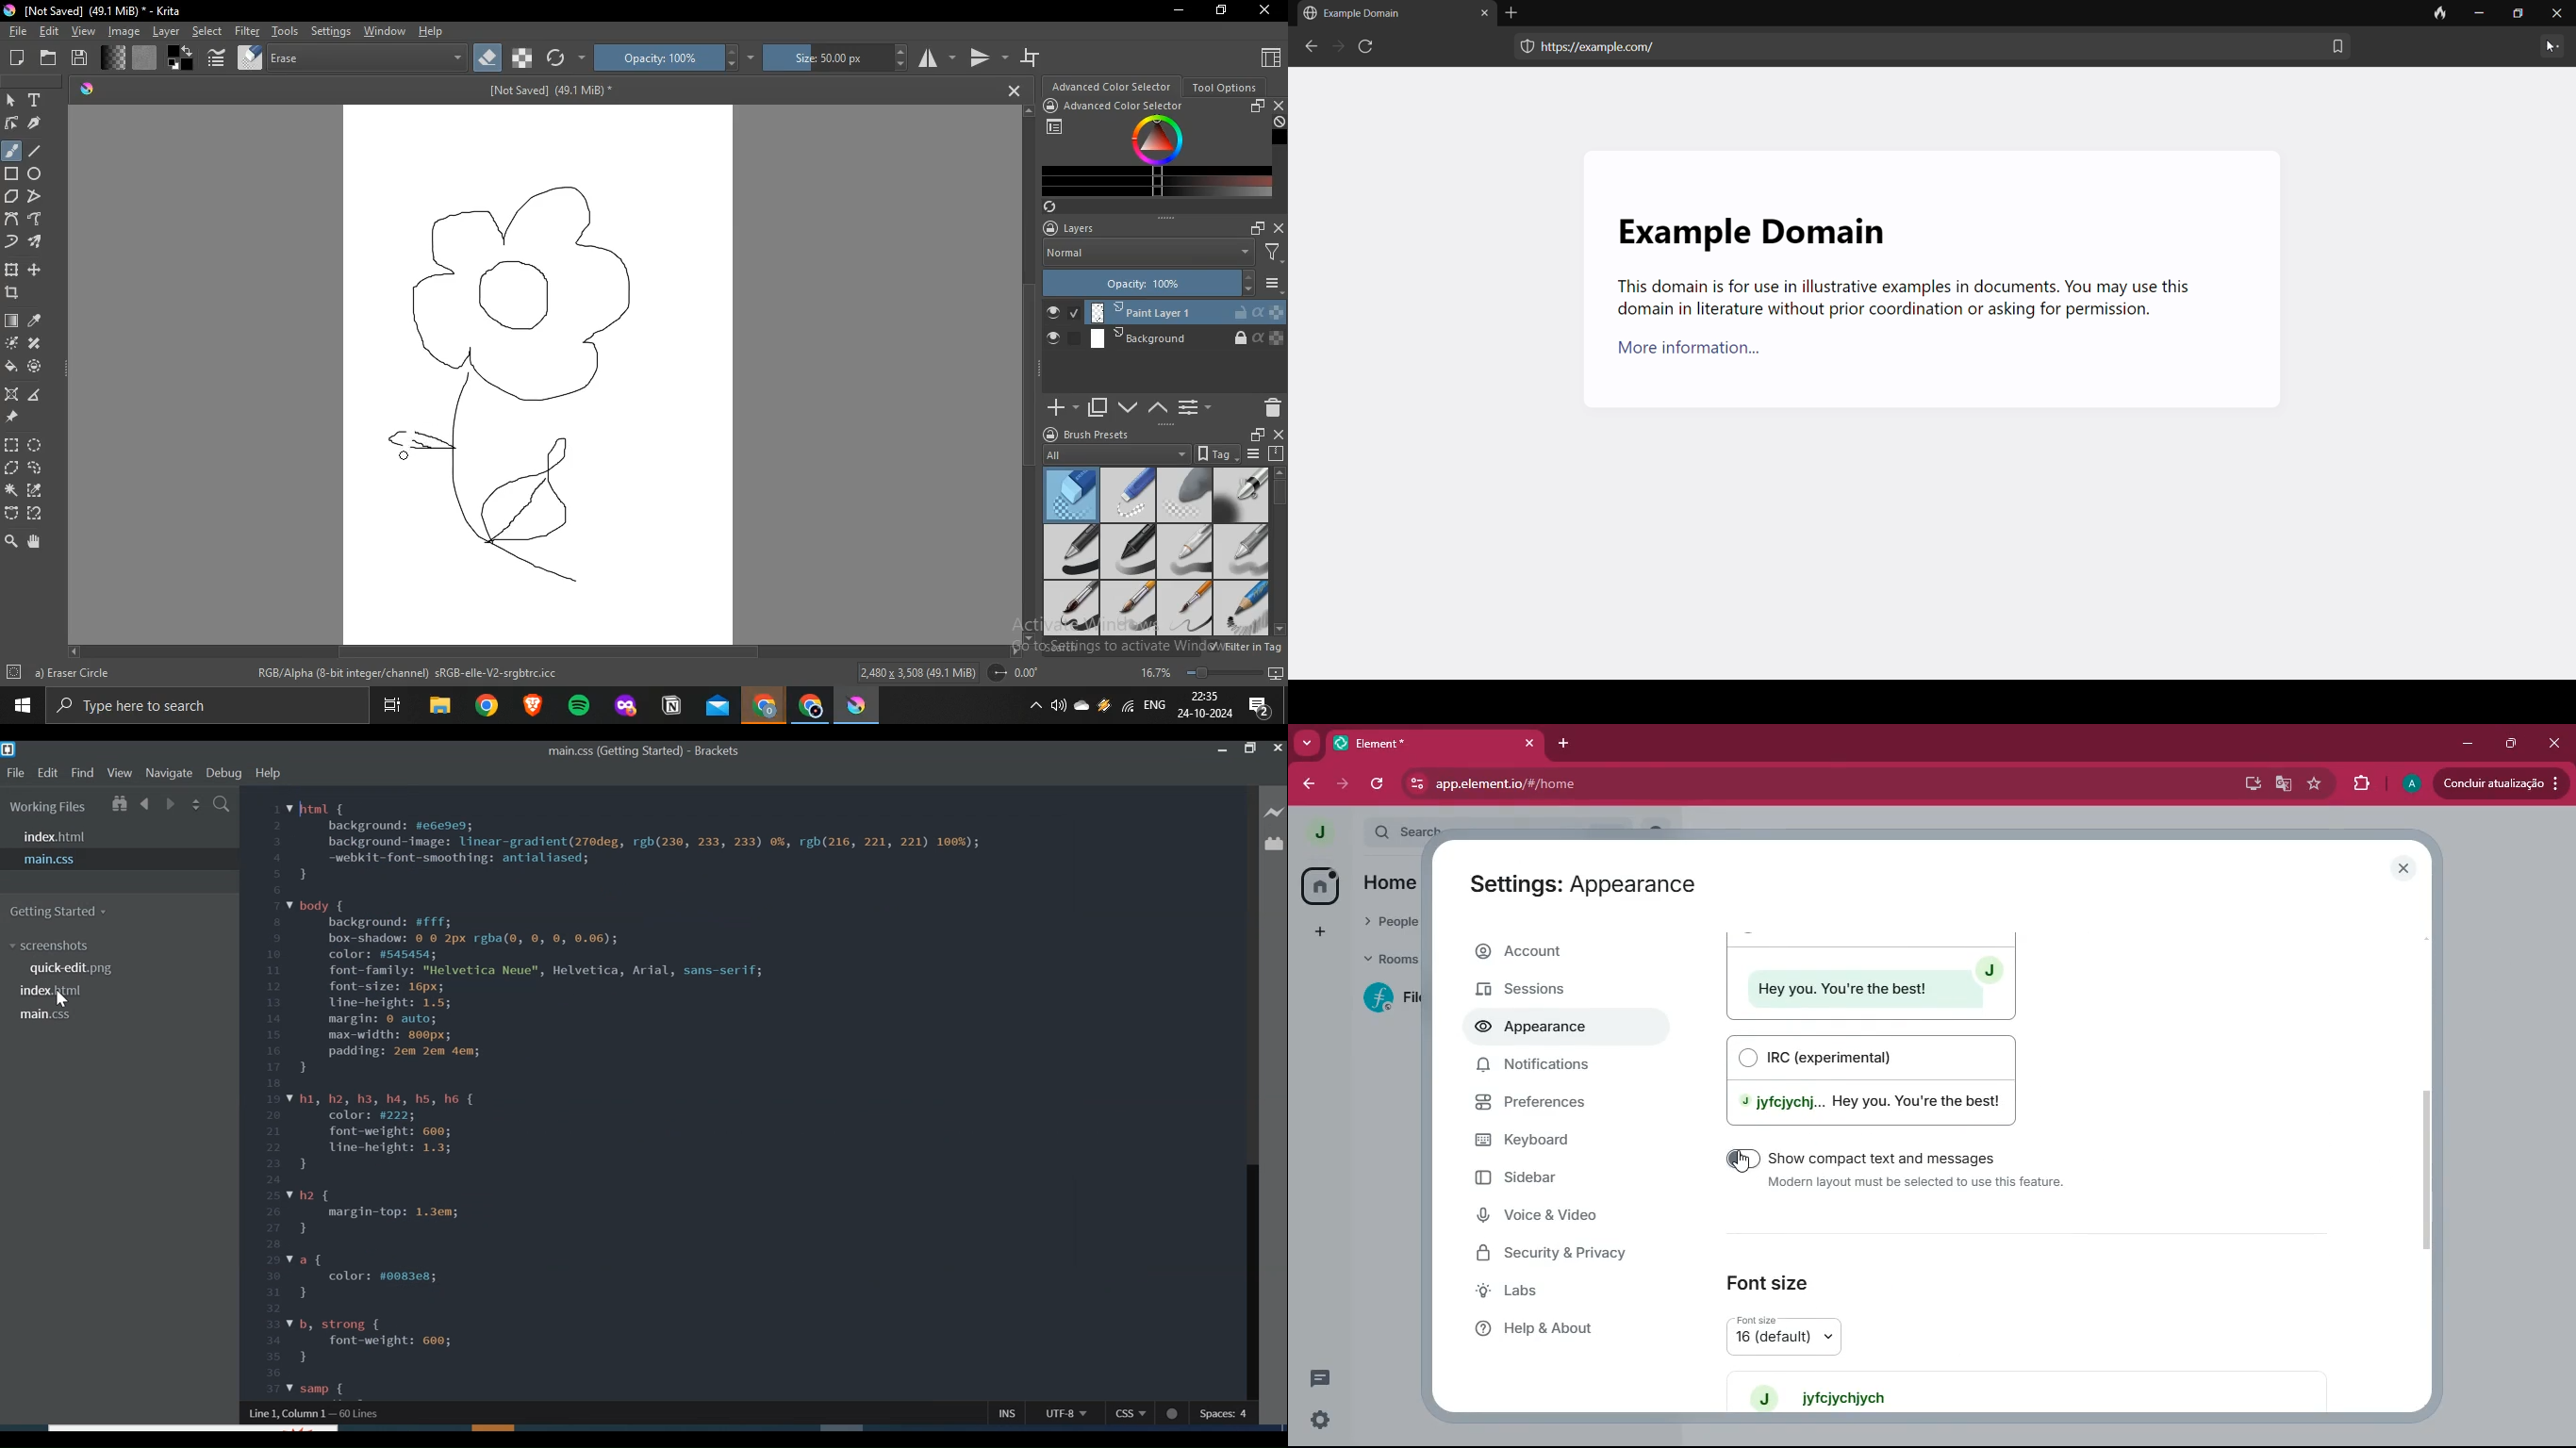 Image resolution: width=2576 pixels, height=1456 pixels. Describe the element at coordinates (738, 1093) in the screenshot. I see `code having JavaScript` at that location.